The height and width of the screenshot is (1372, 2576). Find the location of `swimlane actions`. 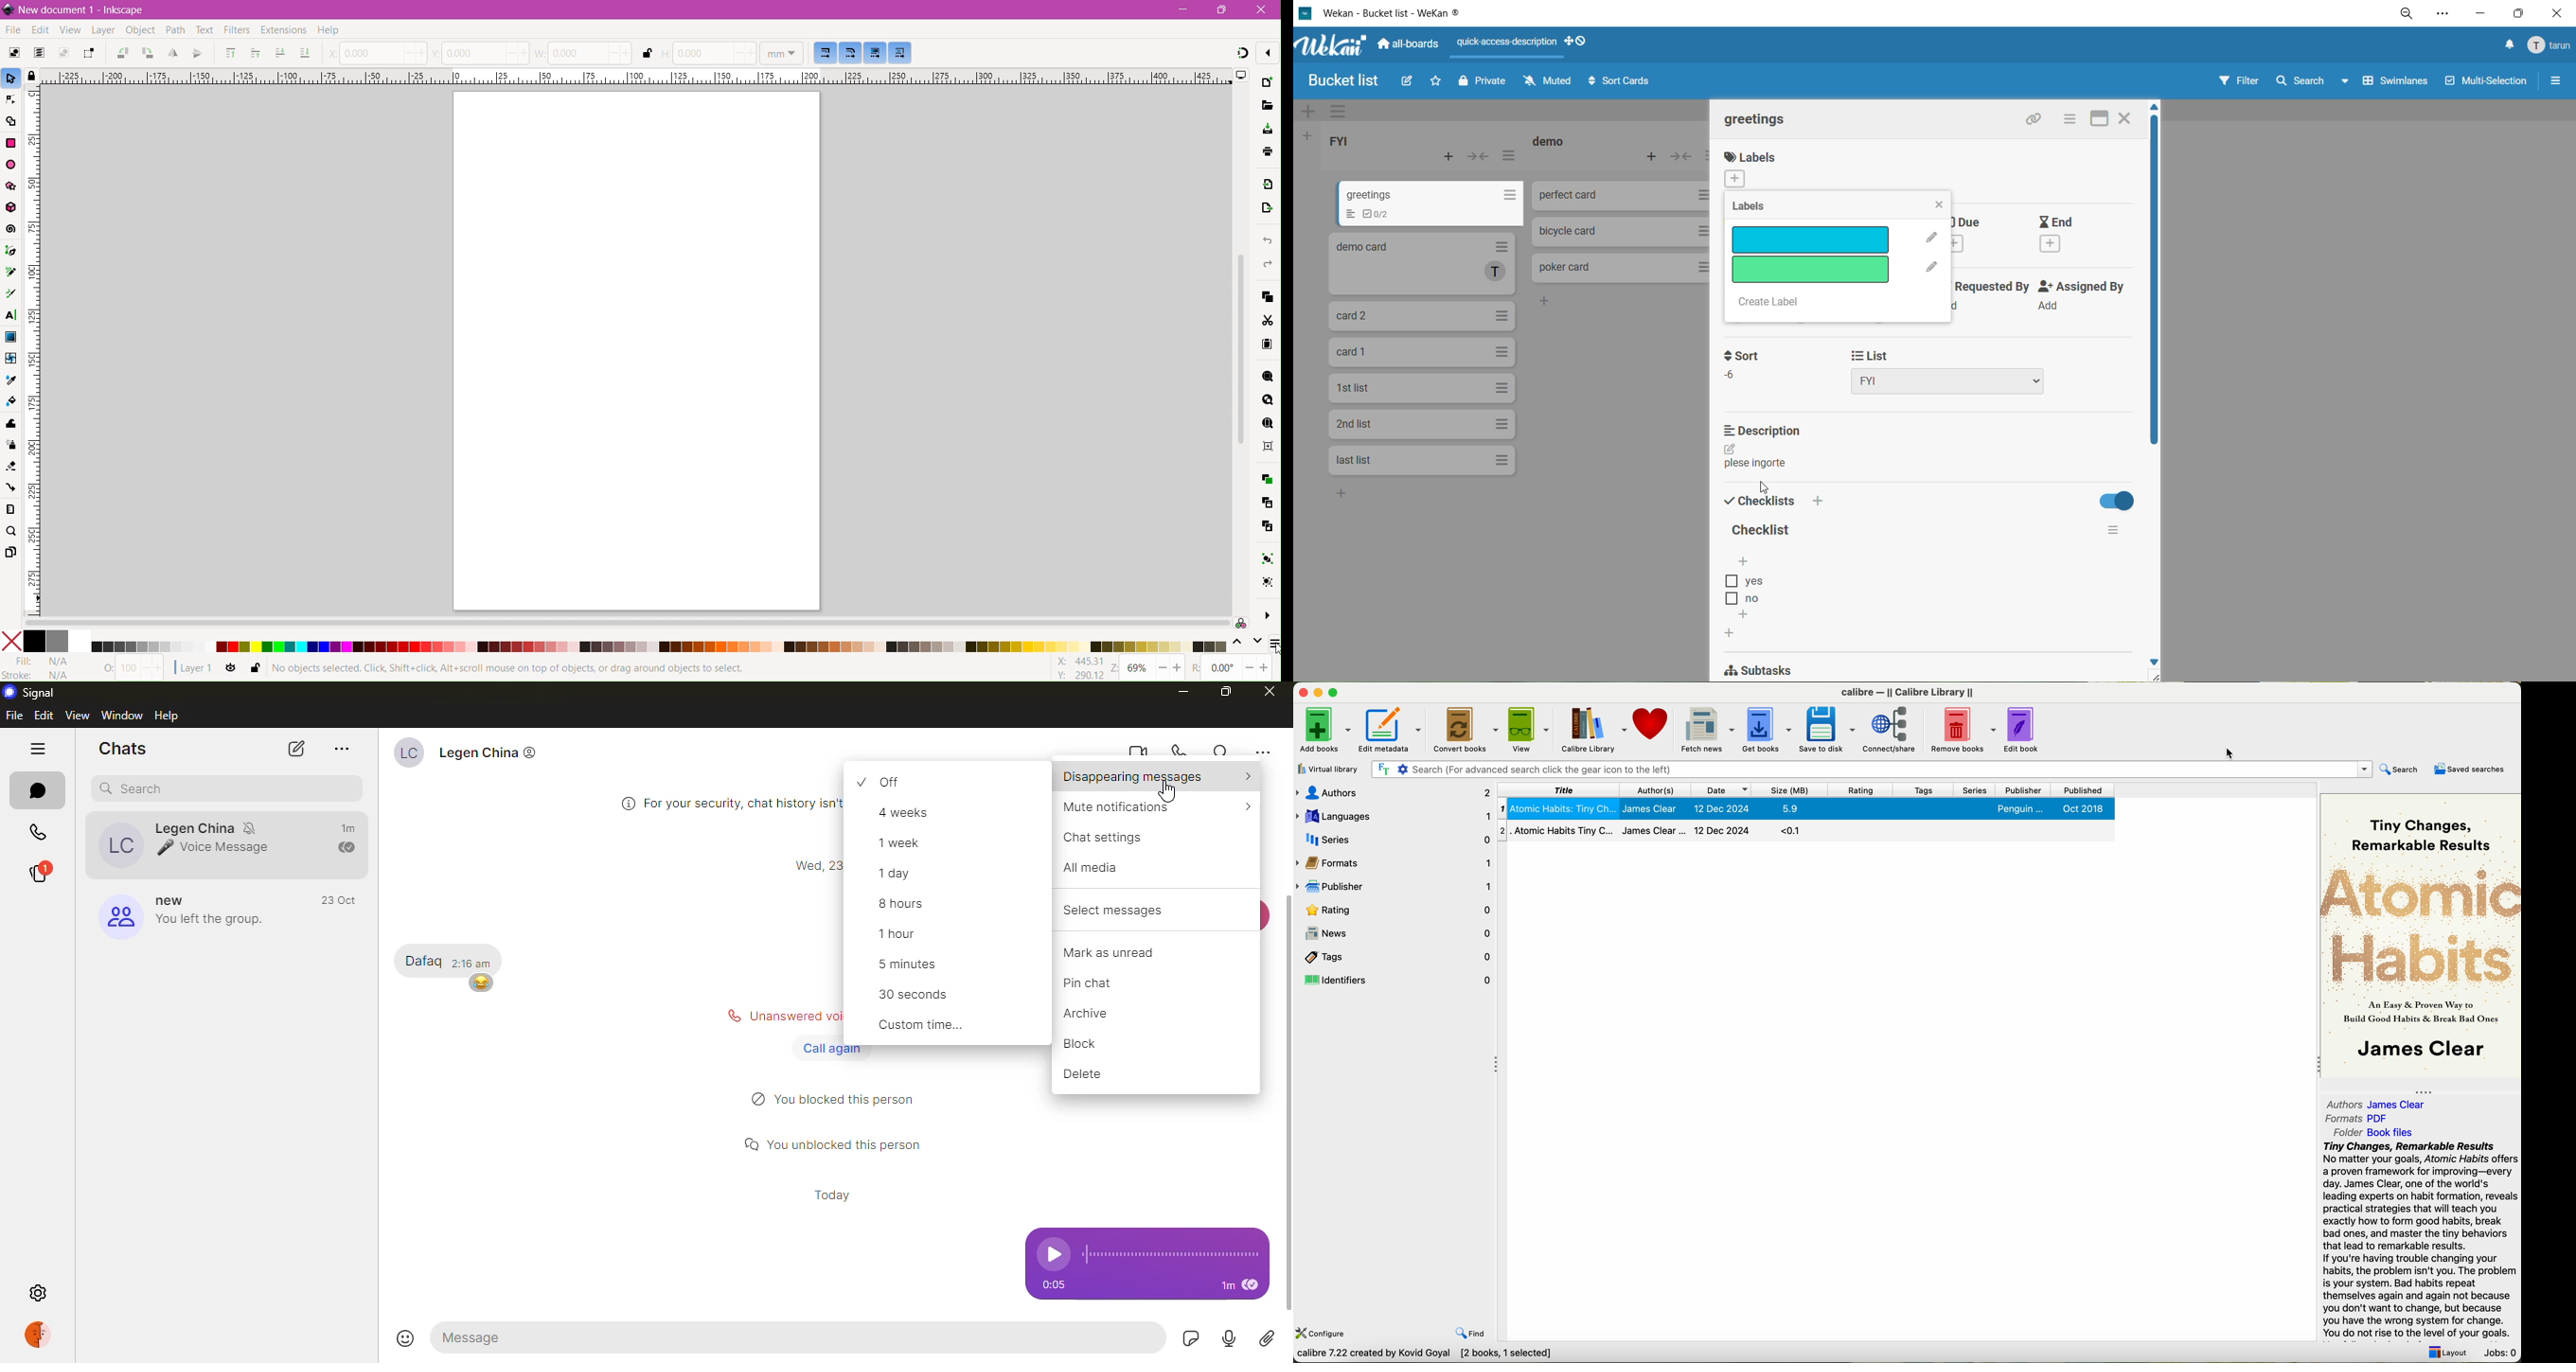

swimlane actions is located at coordinates (1336, 112).